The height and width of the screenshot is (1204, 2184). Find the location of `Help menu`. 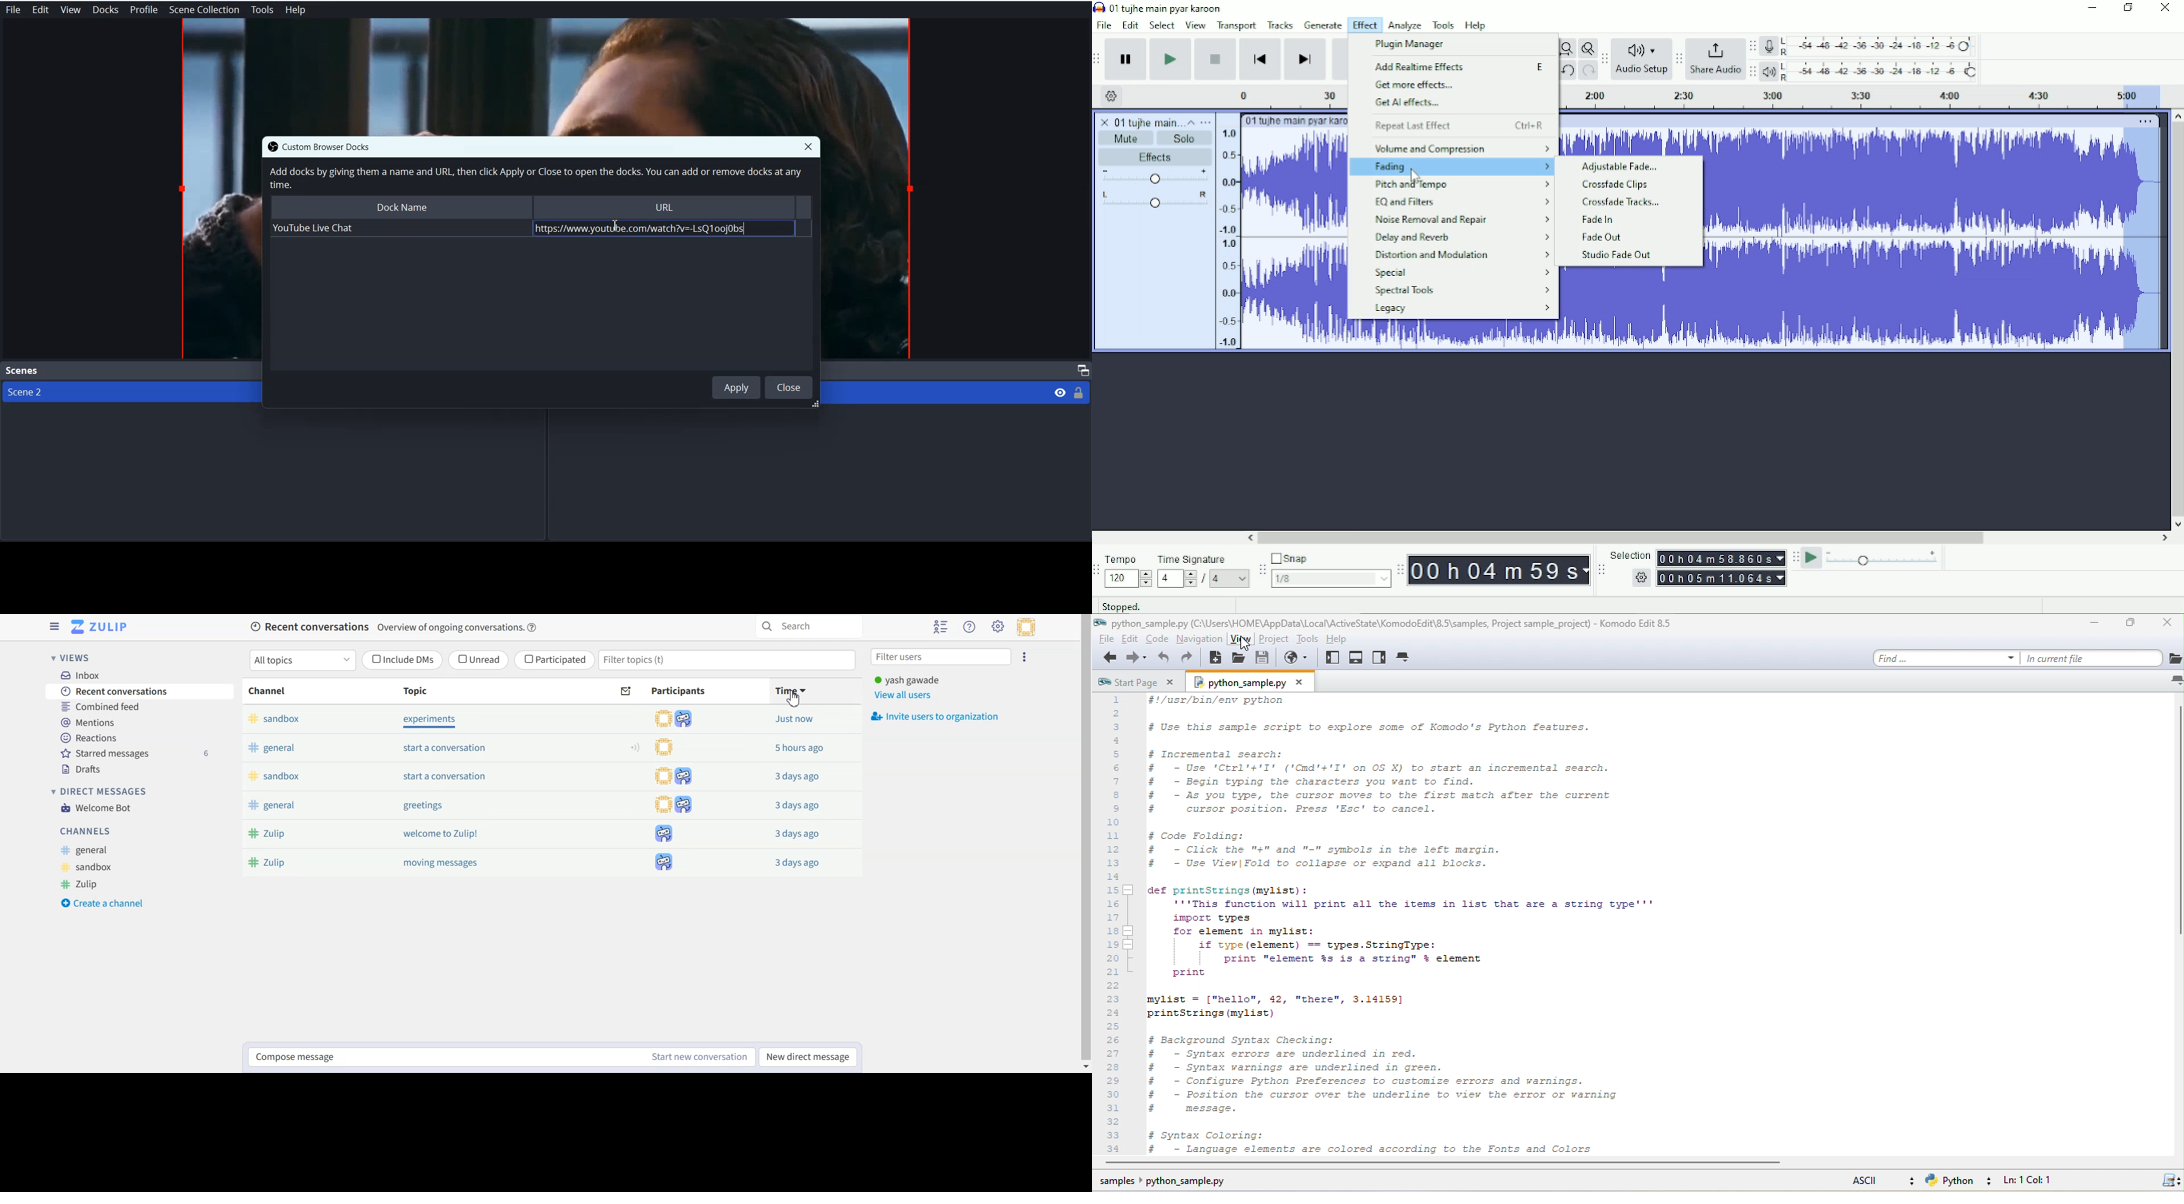

Help menu is located at coordinates (970, 627).